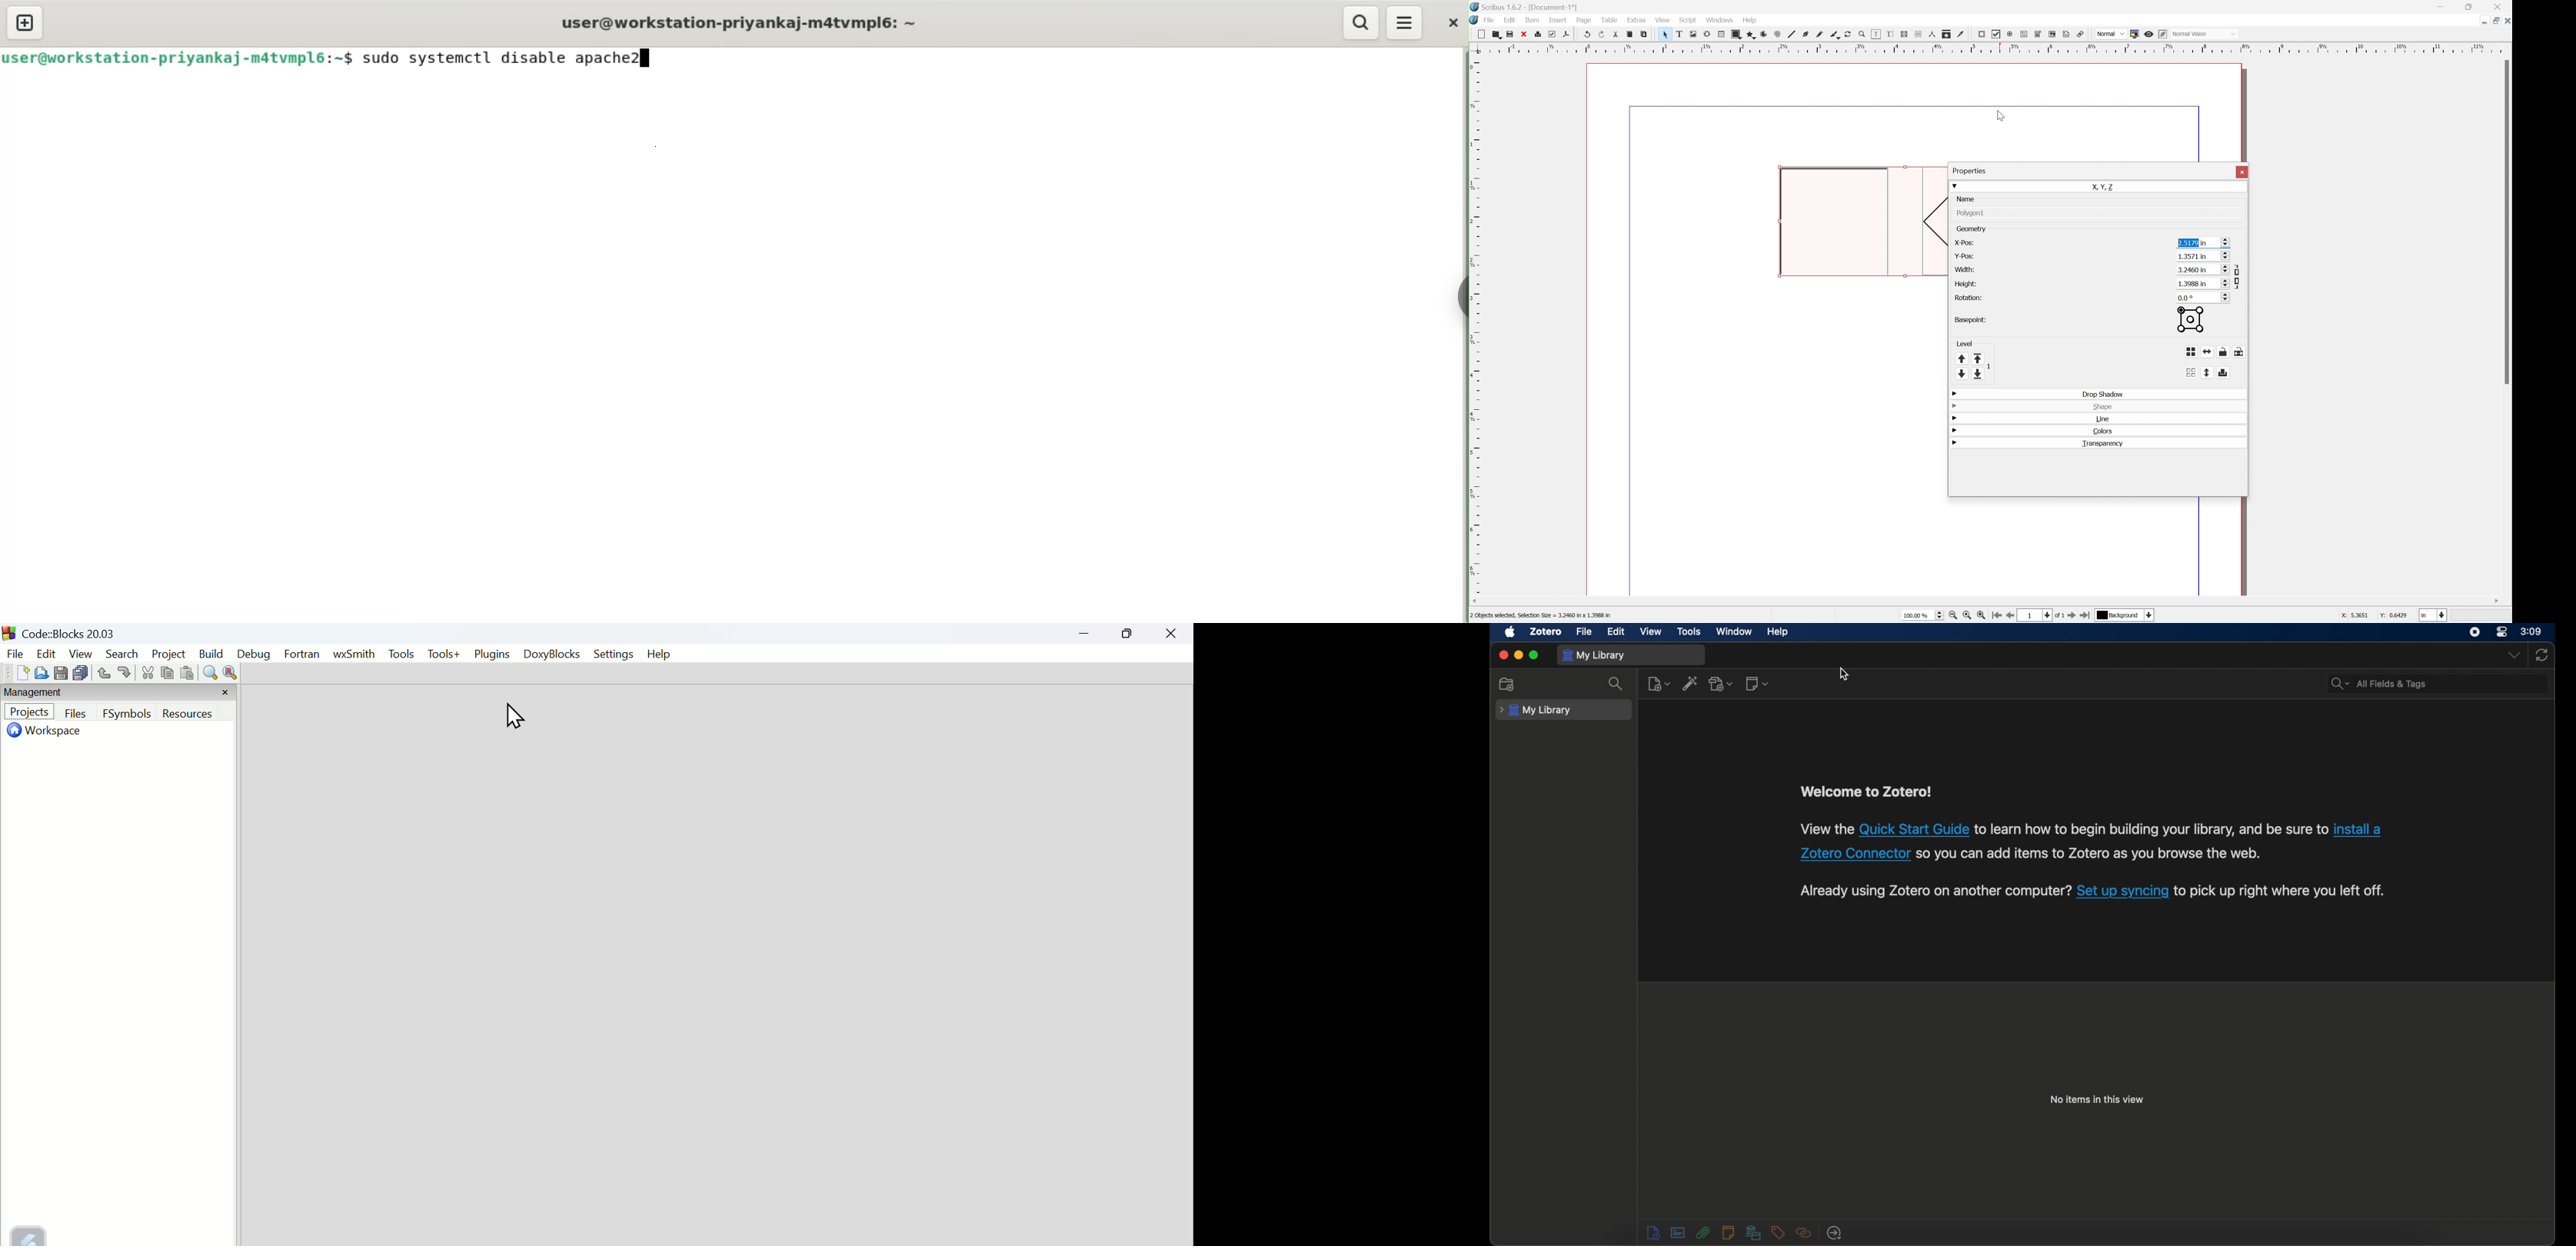 The image size is (2576, 1260). What do you see at coordinates (1533, 20) in the screenshot?
I see `item` at bounding box center [1533, 20].